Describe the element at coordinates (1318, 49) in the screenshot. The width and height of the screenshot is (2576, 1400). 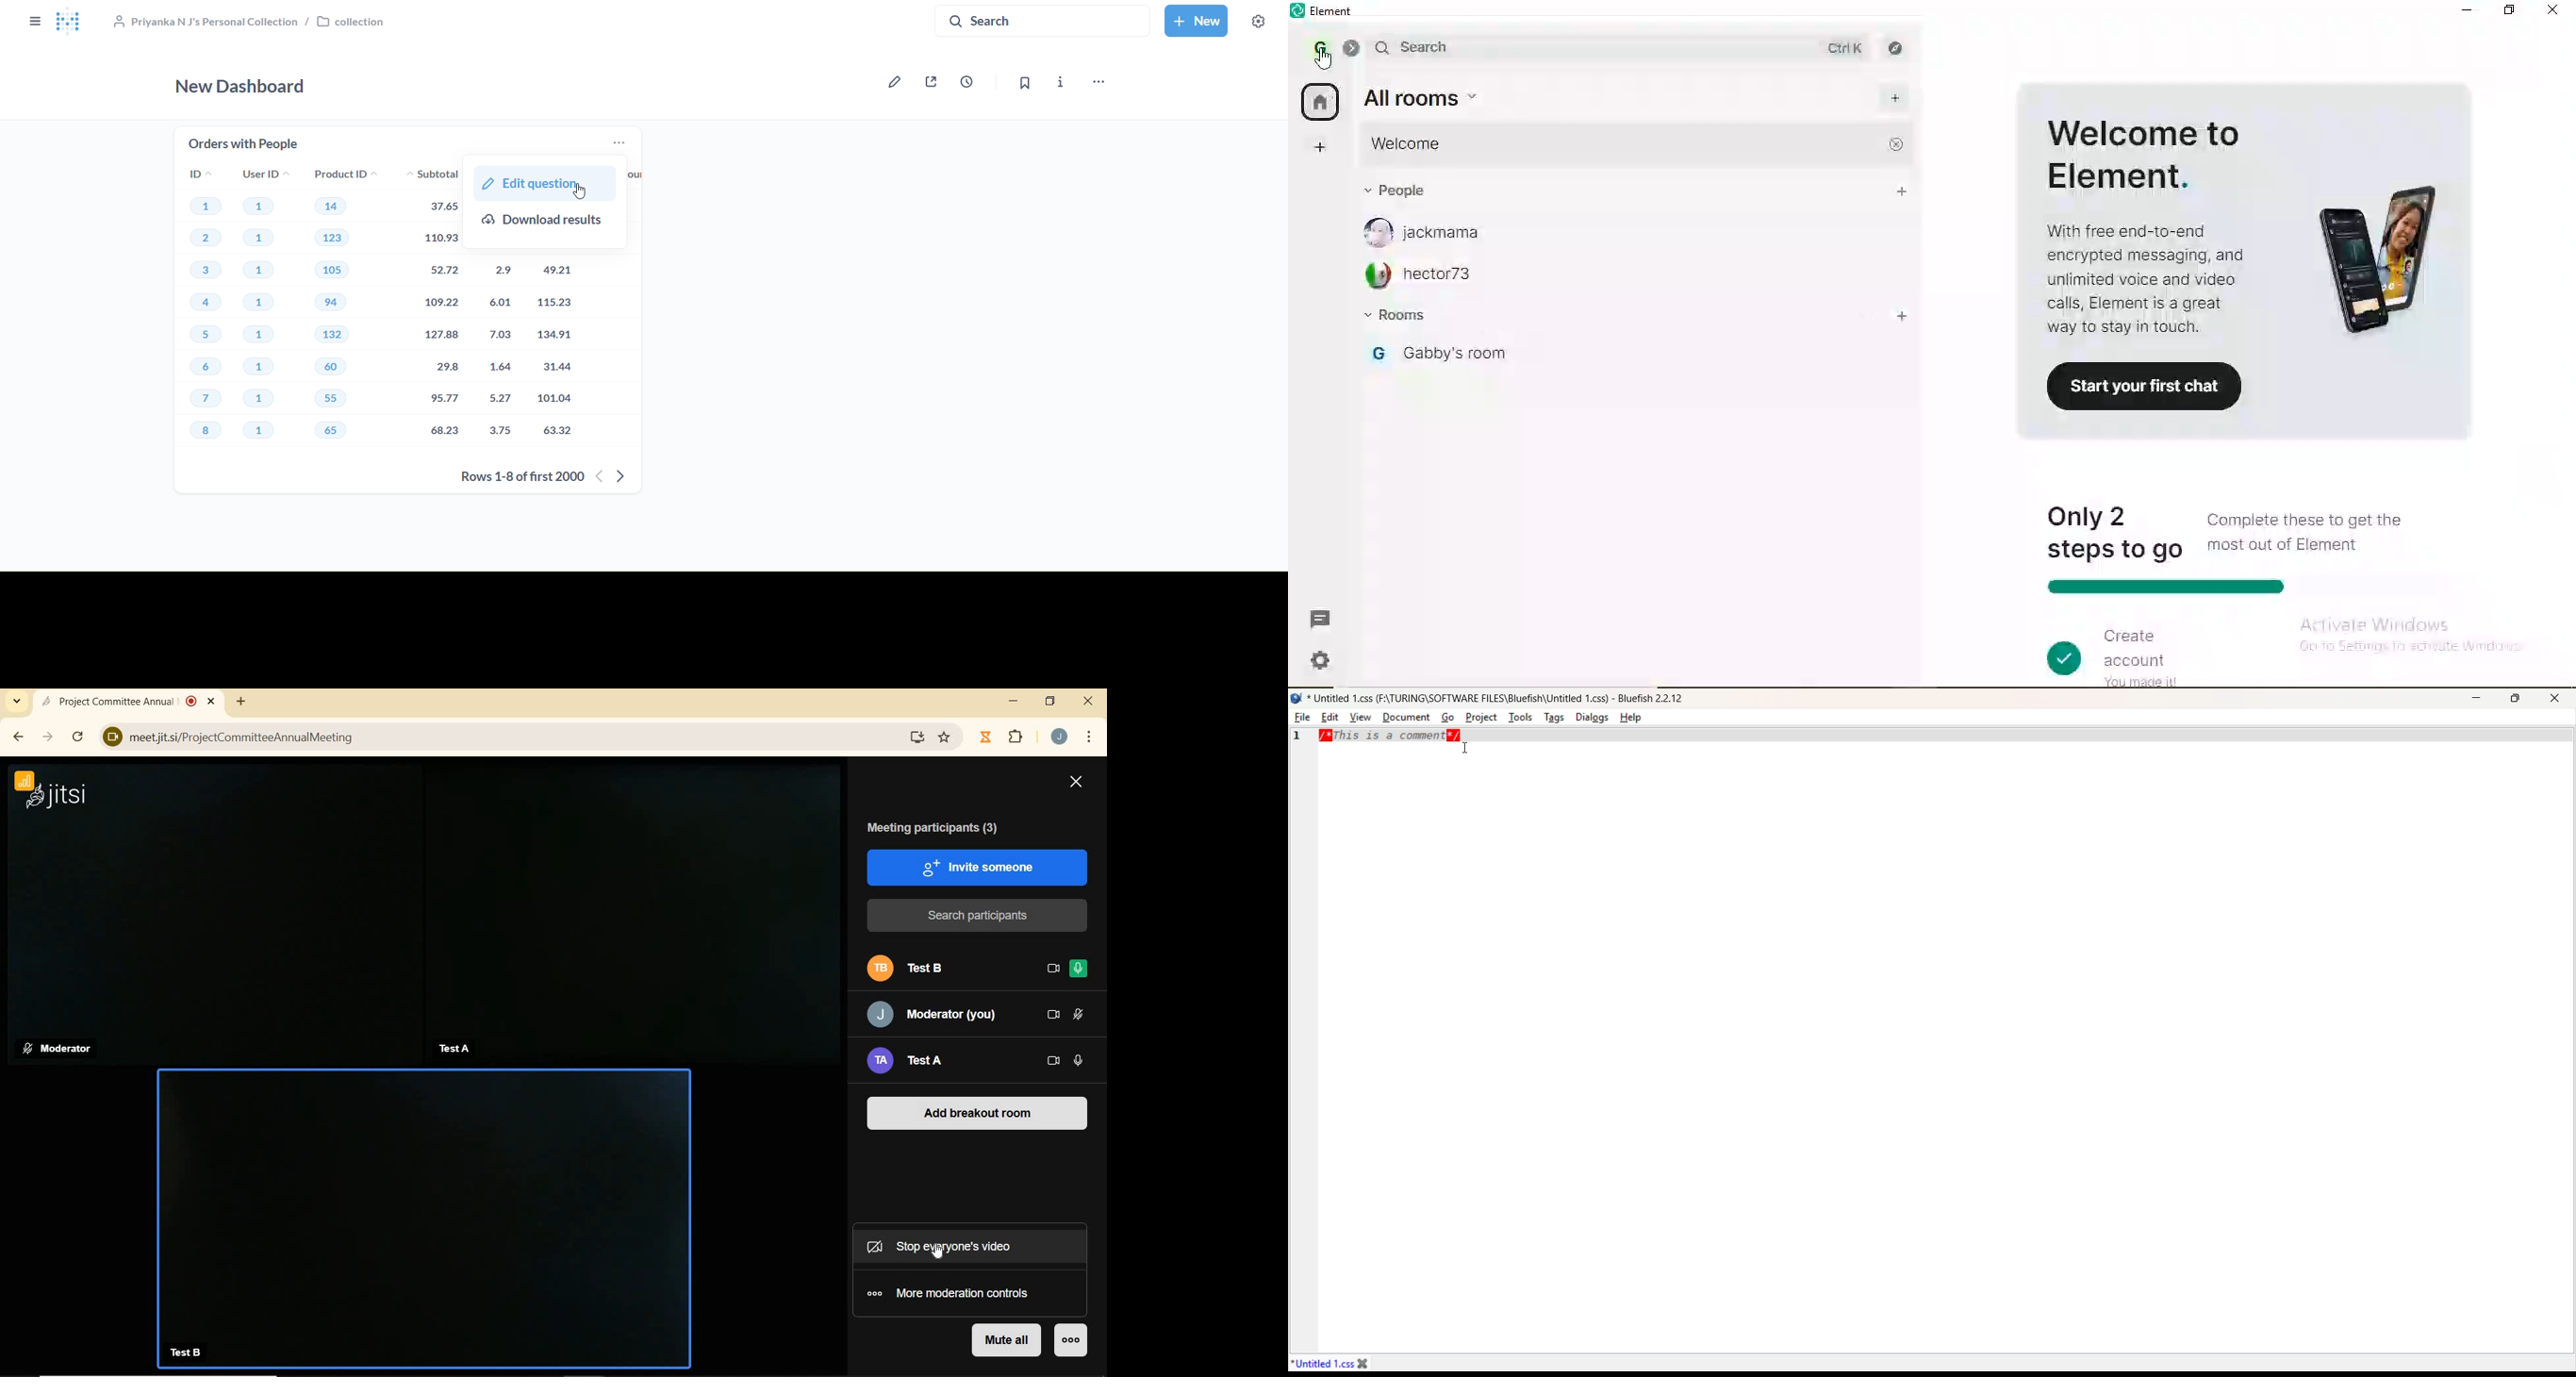
I see `profile` at that location.